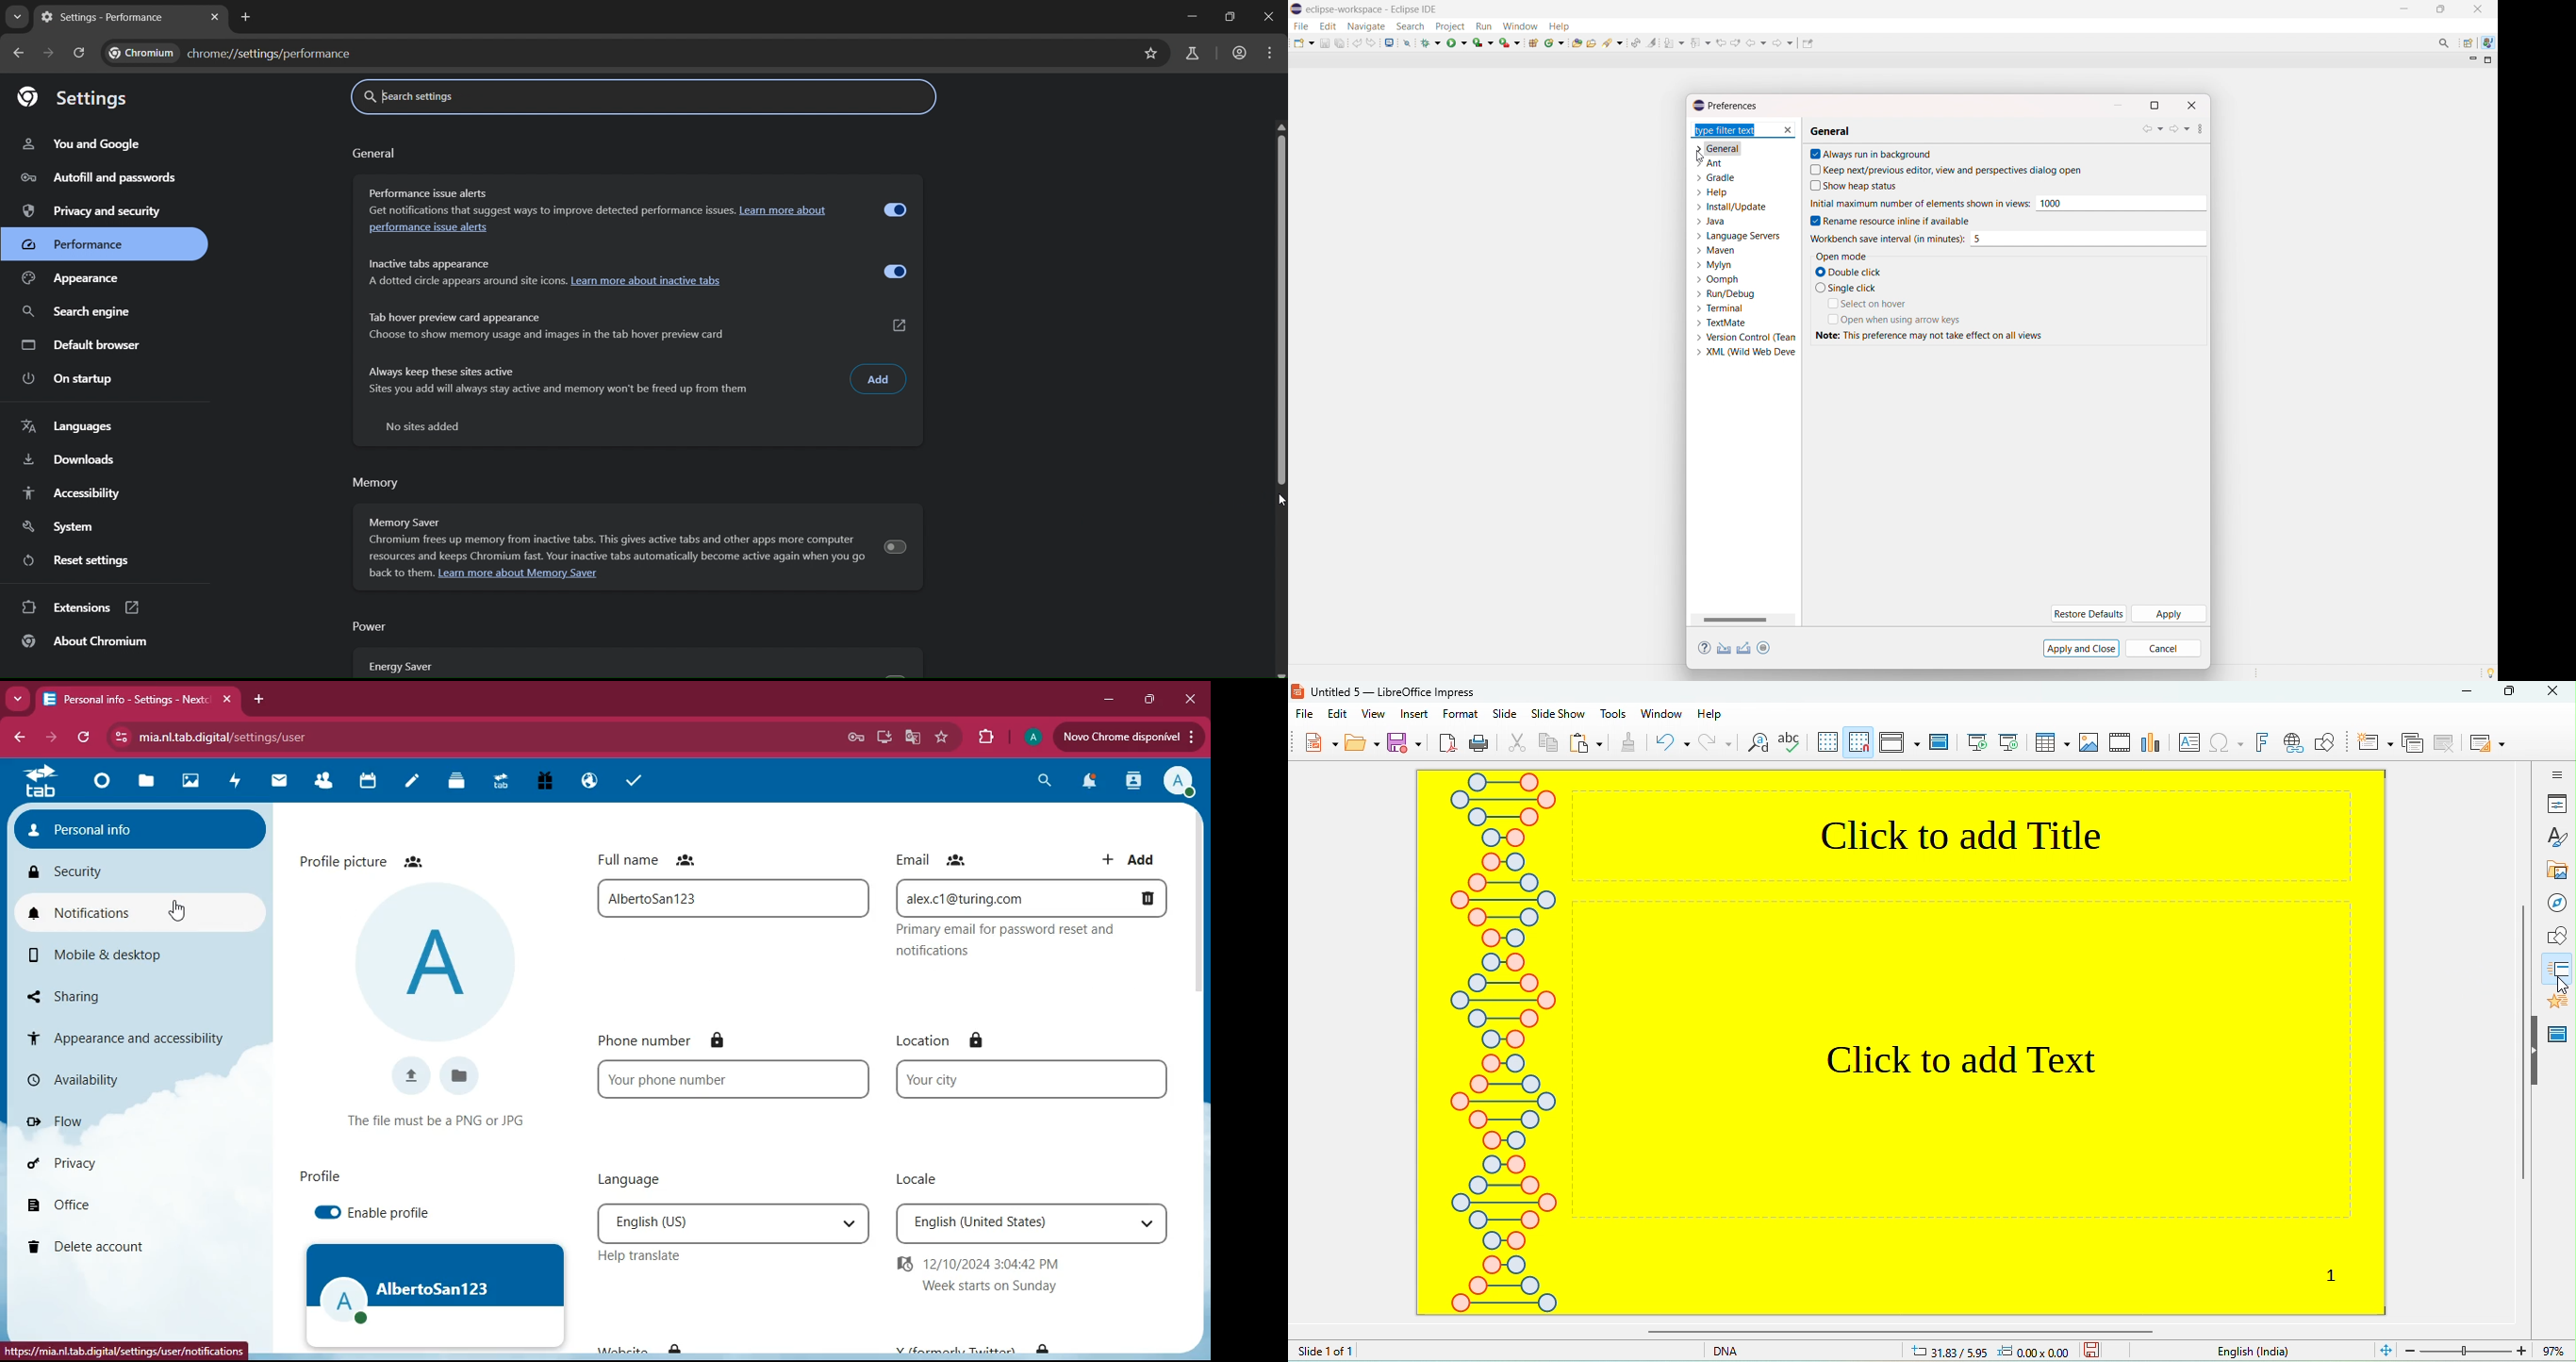 This screenshot has height=1372, width=2576. Describe the element at coordinates (2261, 744) in the screenshot. I see `fontwork text ` at that location.